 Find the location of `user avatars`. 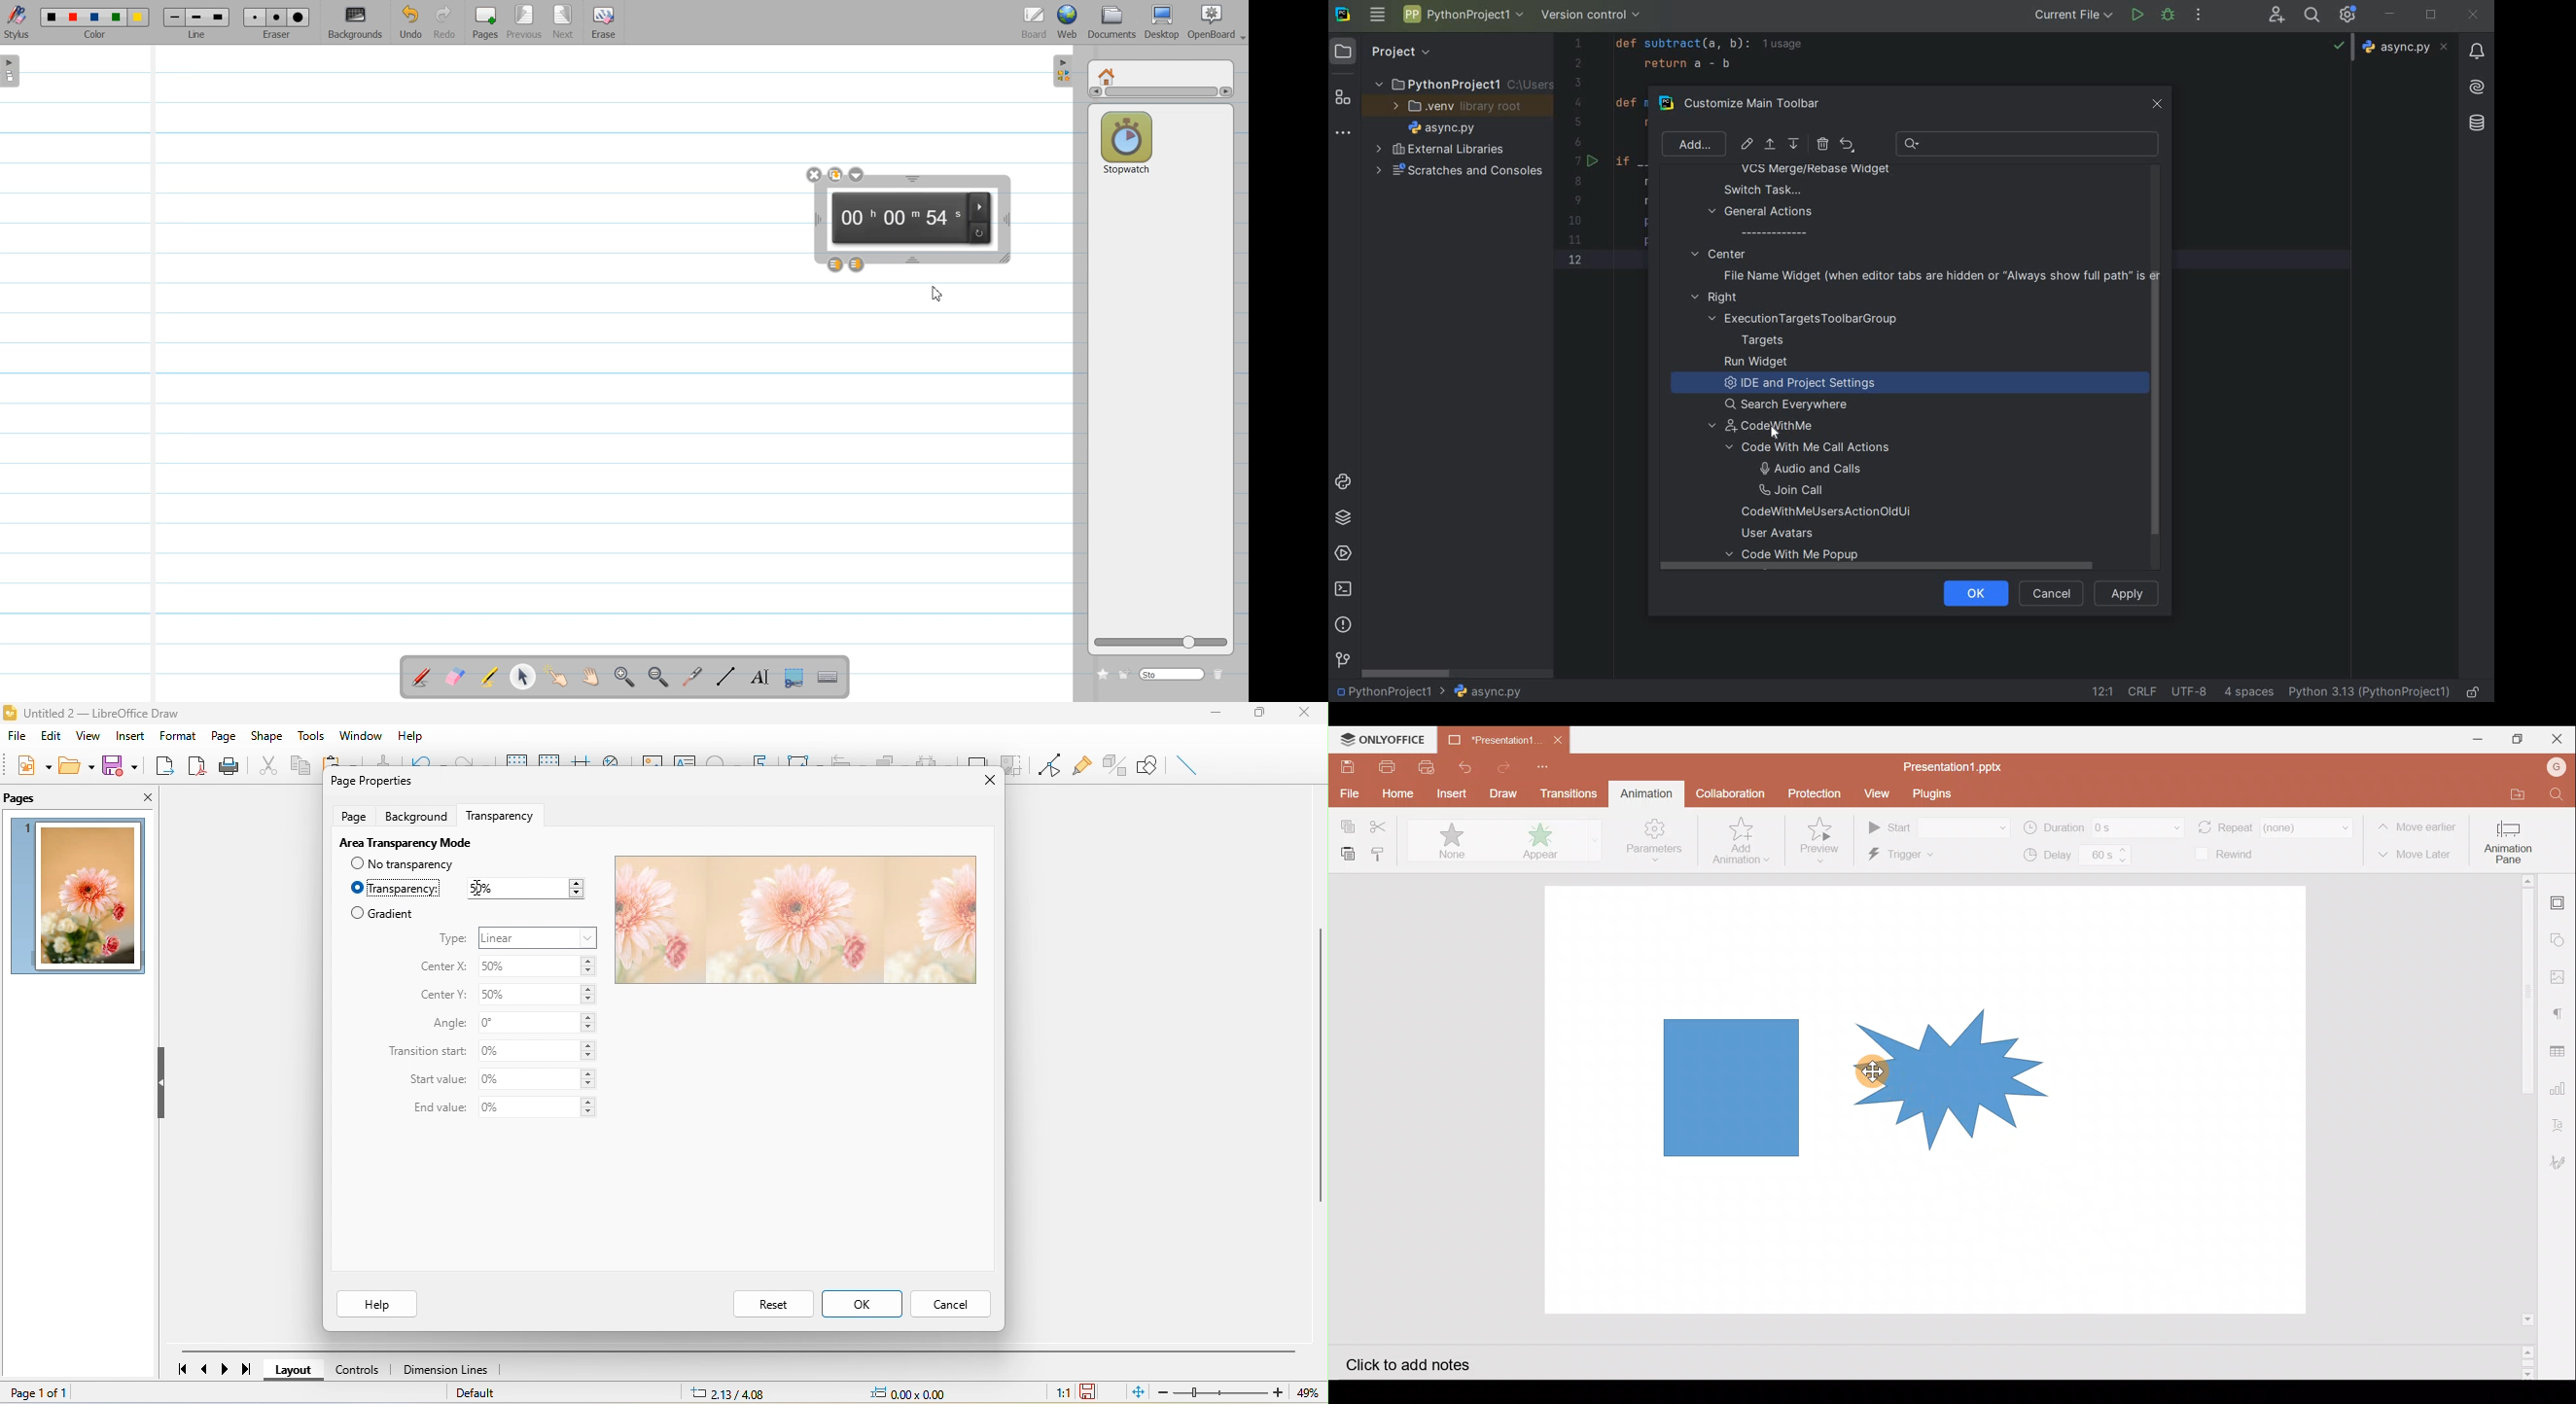

user avatars is located at coordinates (1784, 533).